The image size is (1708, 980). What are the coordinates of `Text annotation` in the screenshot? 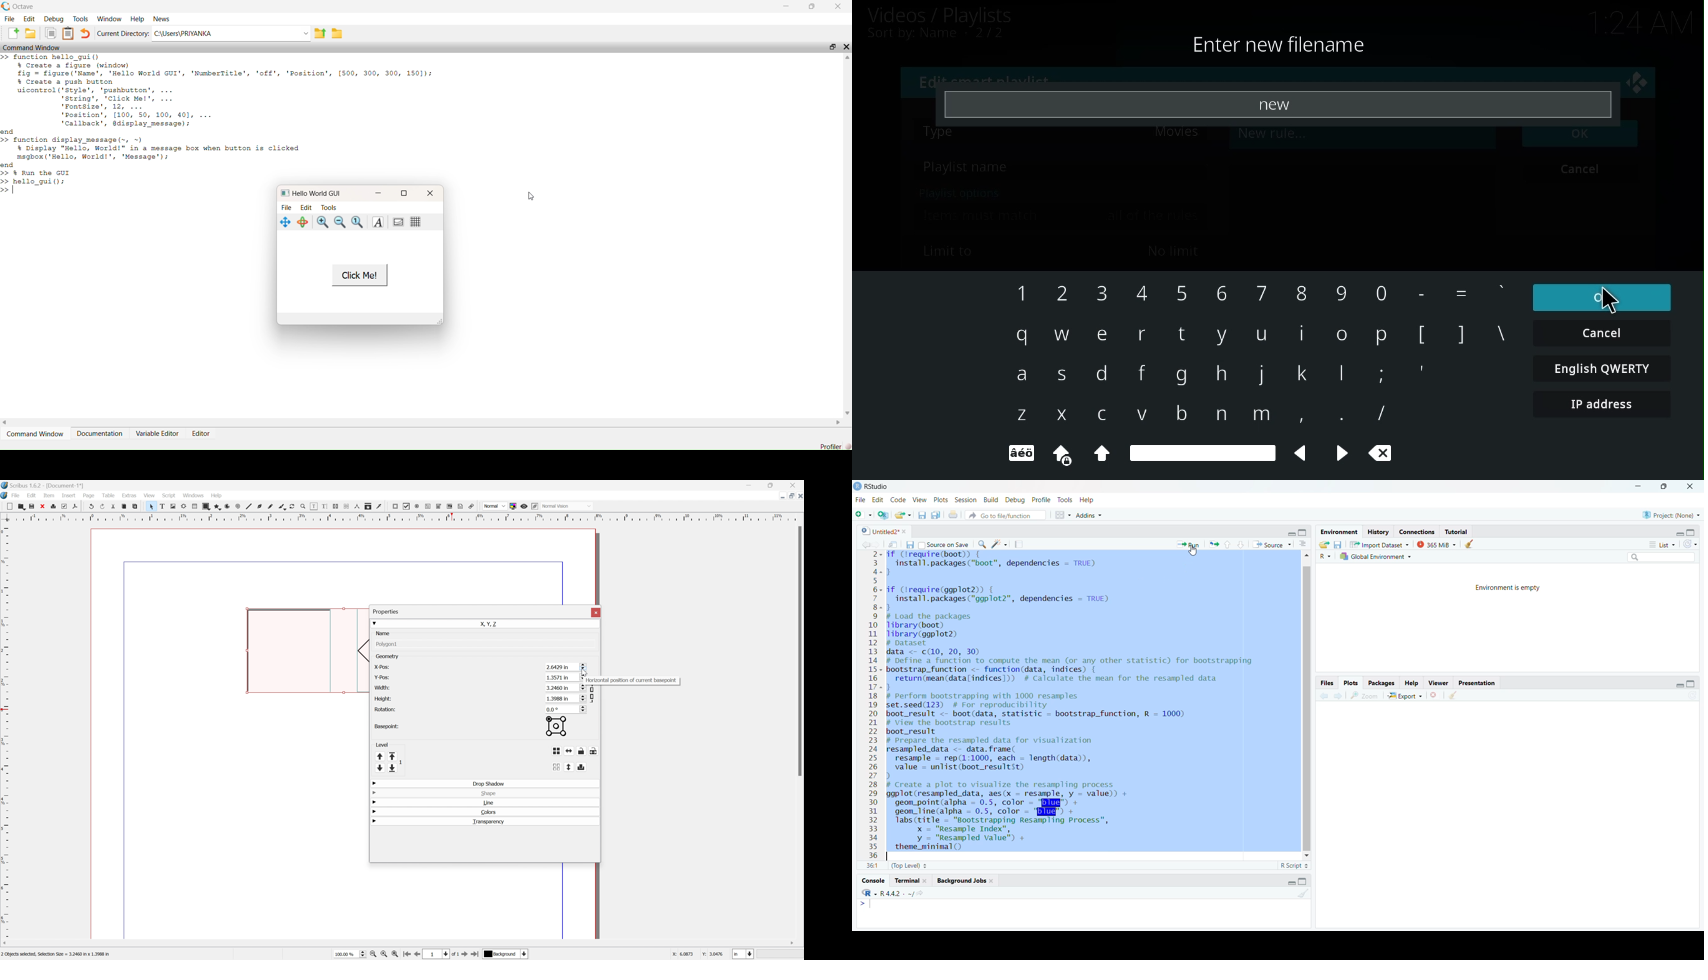 It's located at (460, 506).